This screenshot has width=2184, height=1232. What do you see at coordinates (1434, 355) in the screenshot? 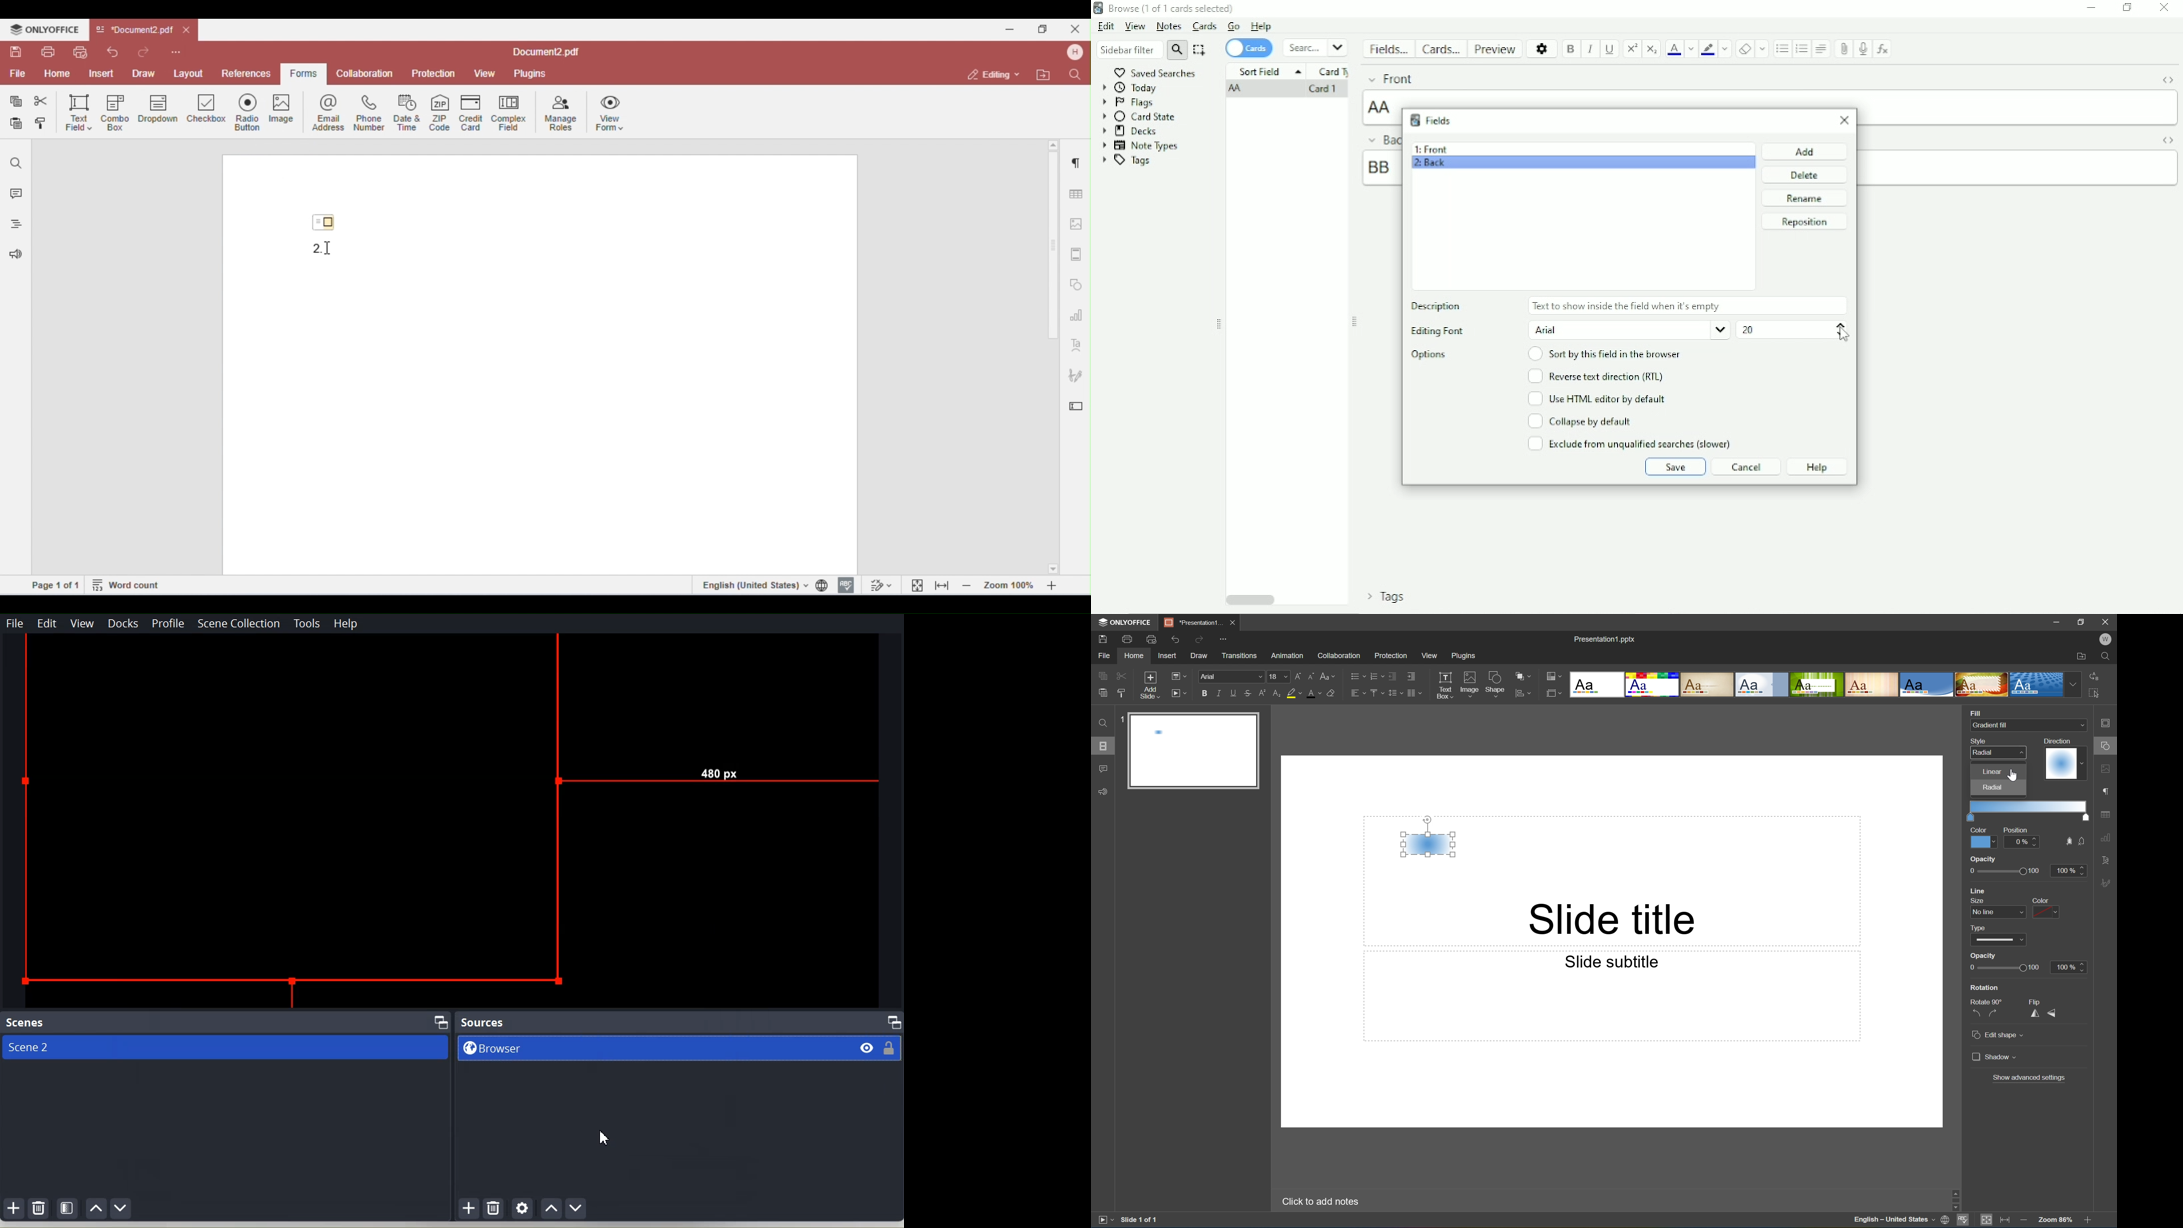
I see `Options` at bounding box center [1434, 355].